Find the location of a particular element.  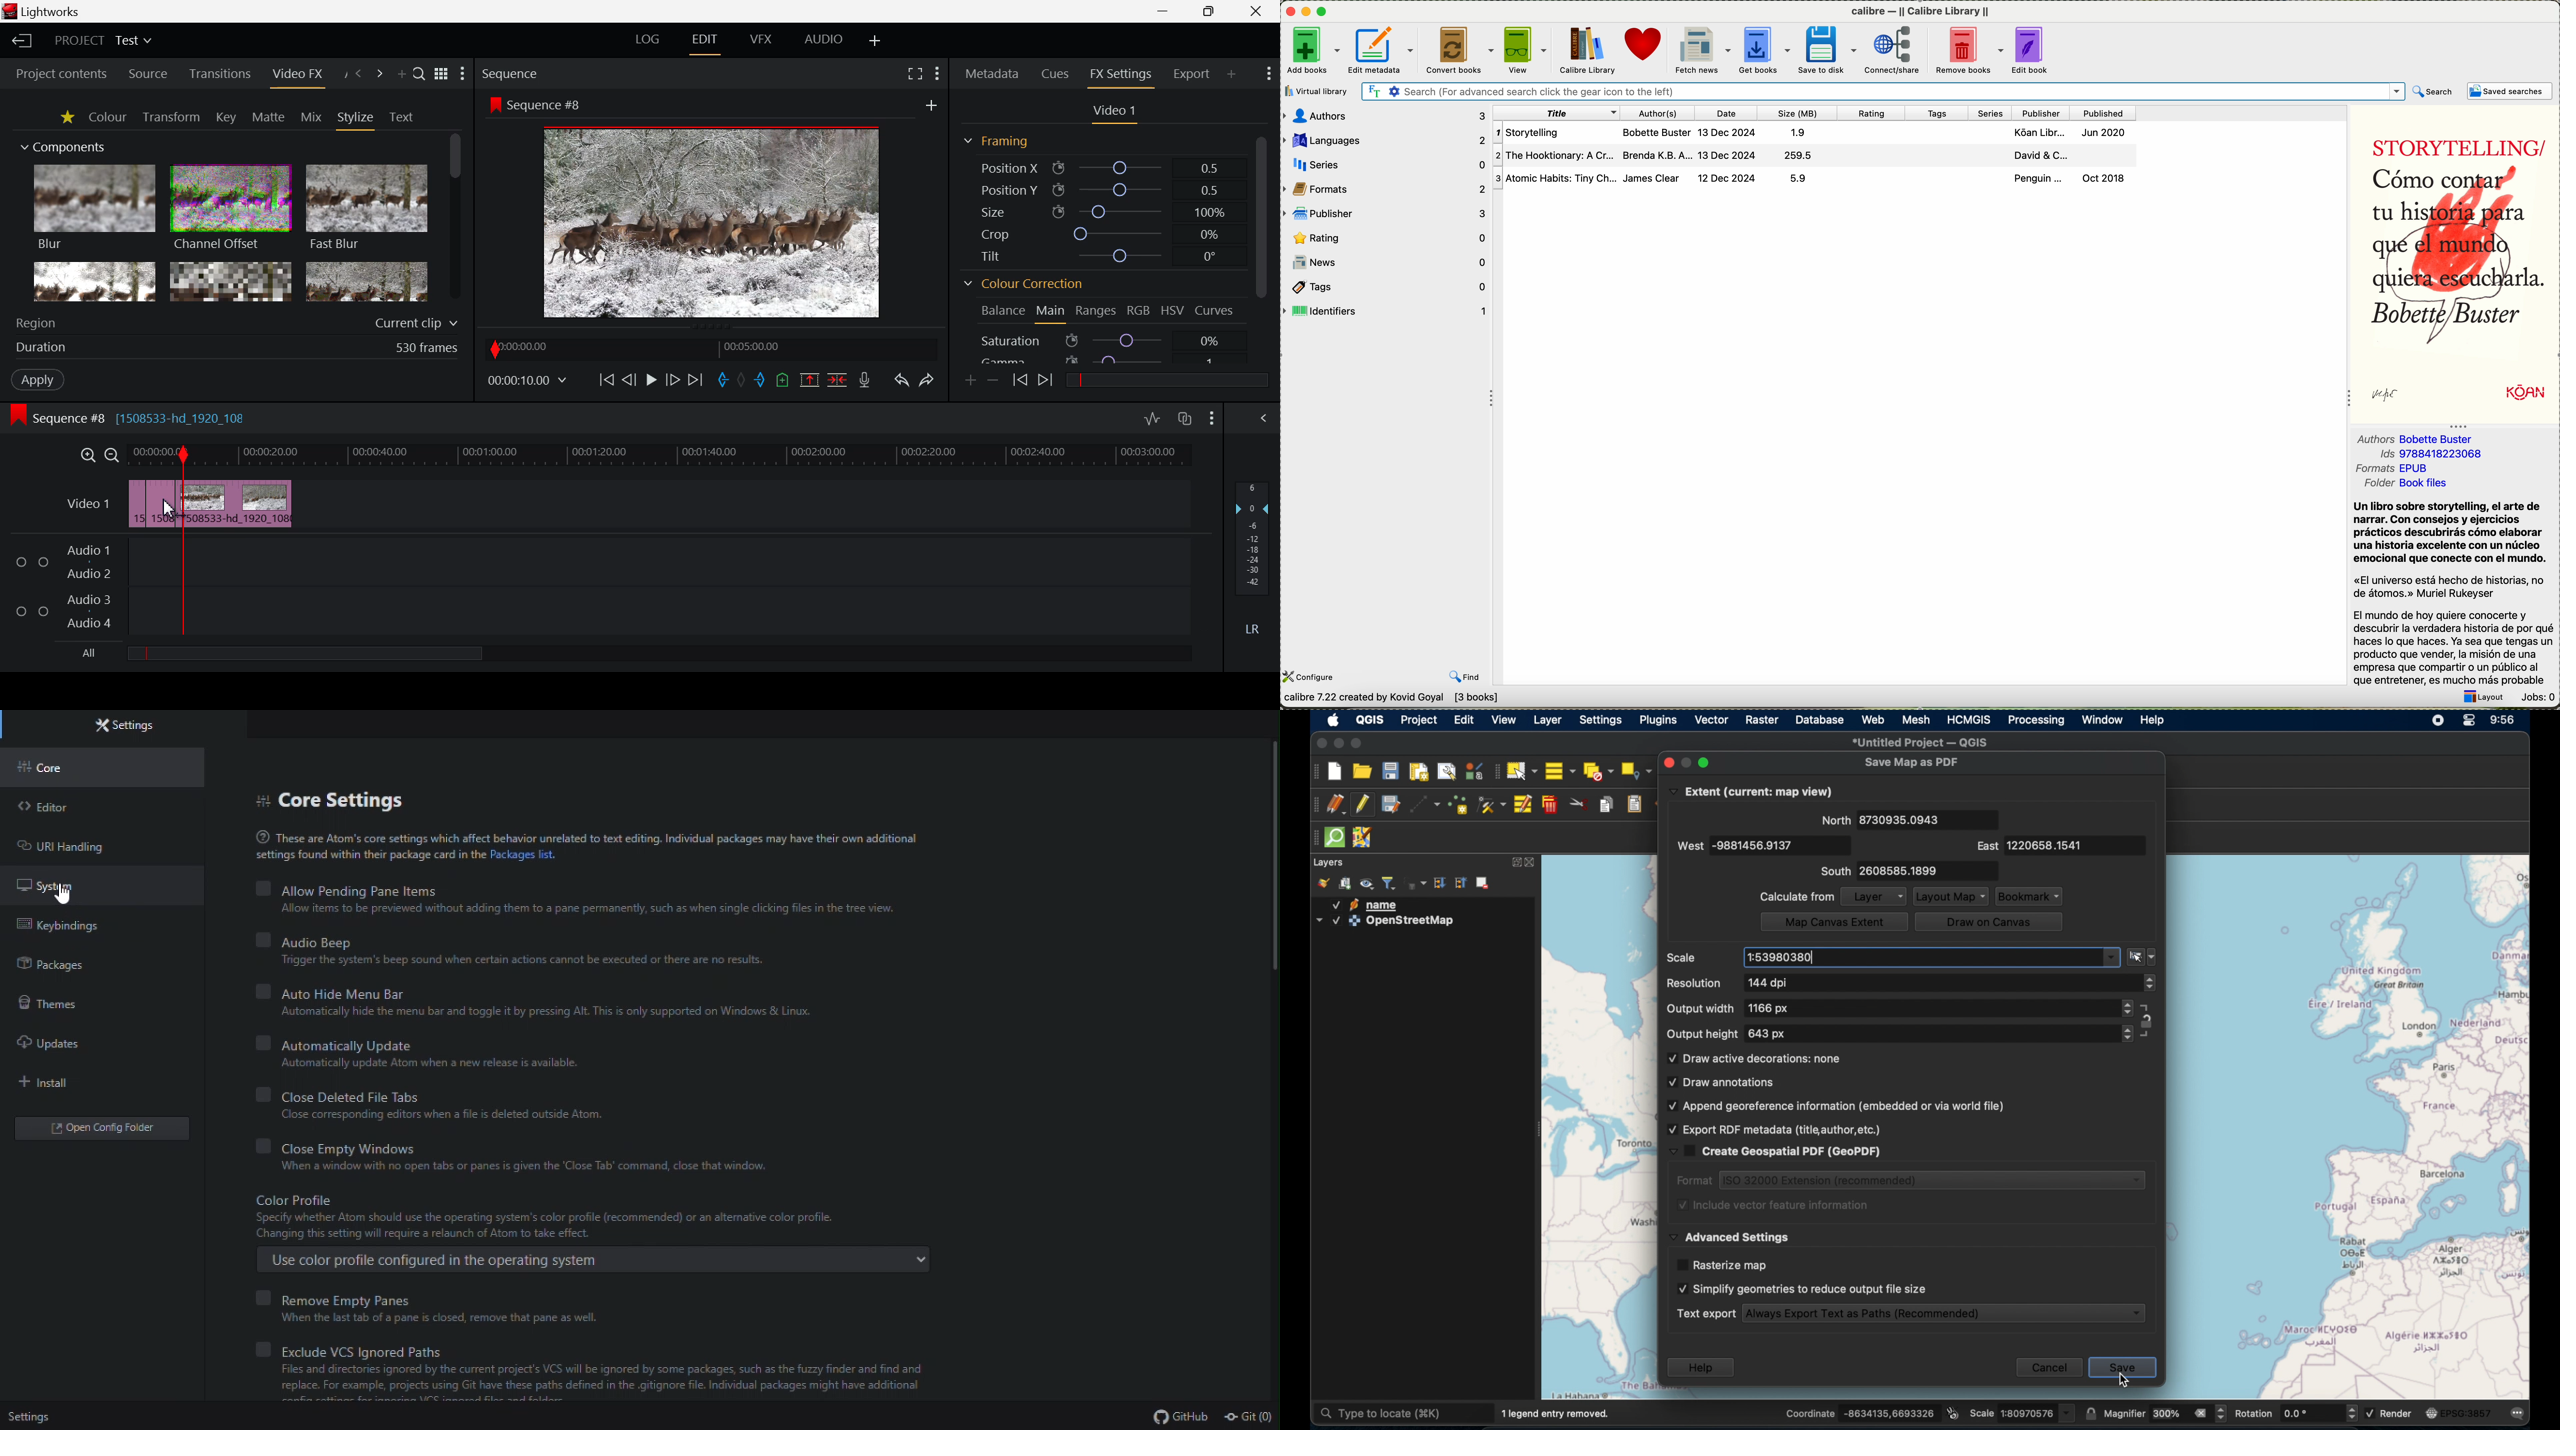

saved searches is located at coordinates (2511, 91).